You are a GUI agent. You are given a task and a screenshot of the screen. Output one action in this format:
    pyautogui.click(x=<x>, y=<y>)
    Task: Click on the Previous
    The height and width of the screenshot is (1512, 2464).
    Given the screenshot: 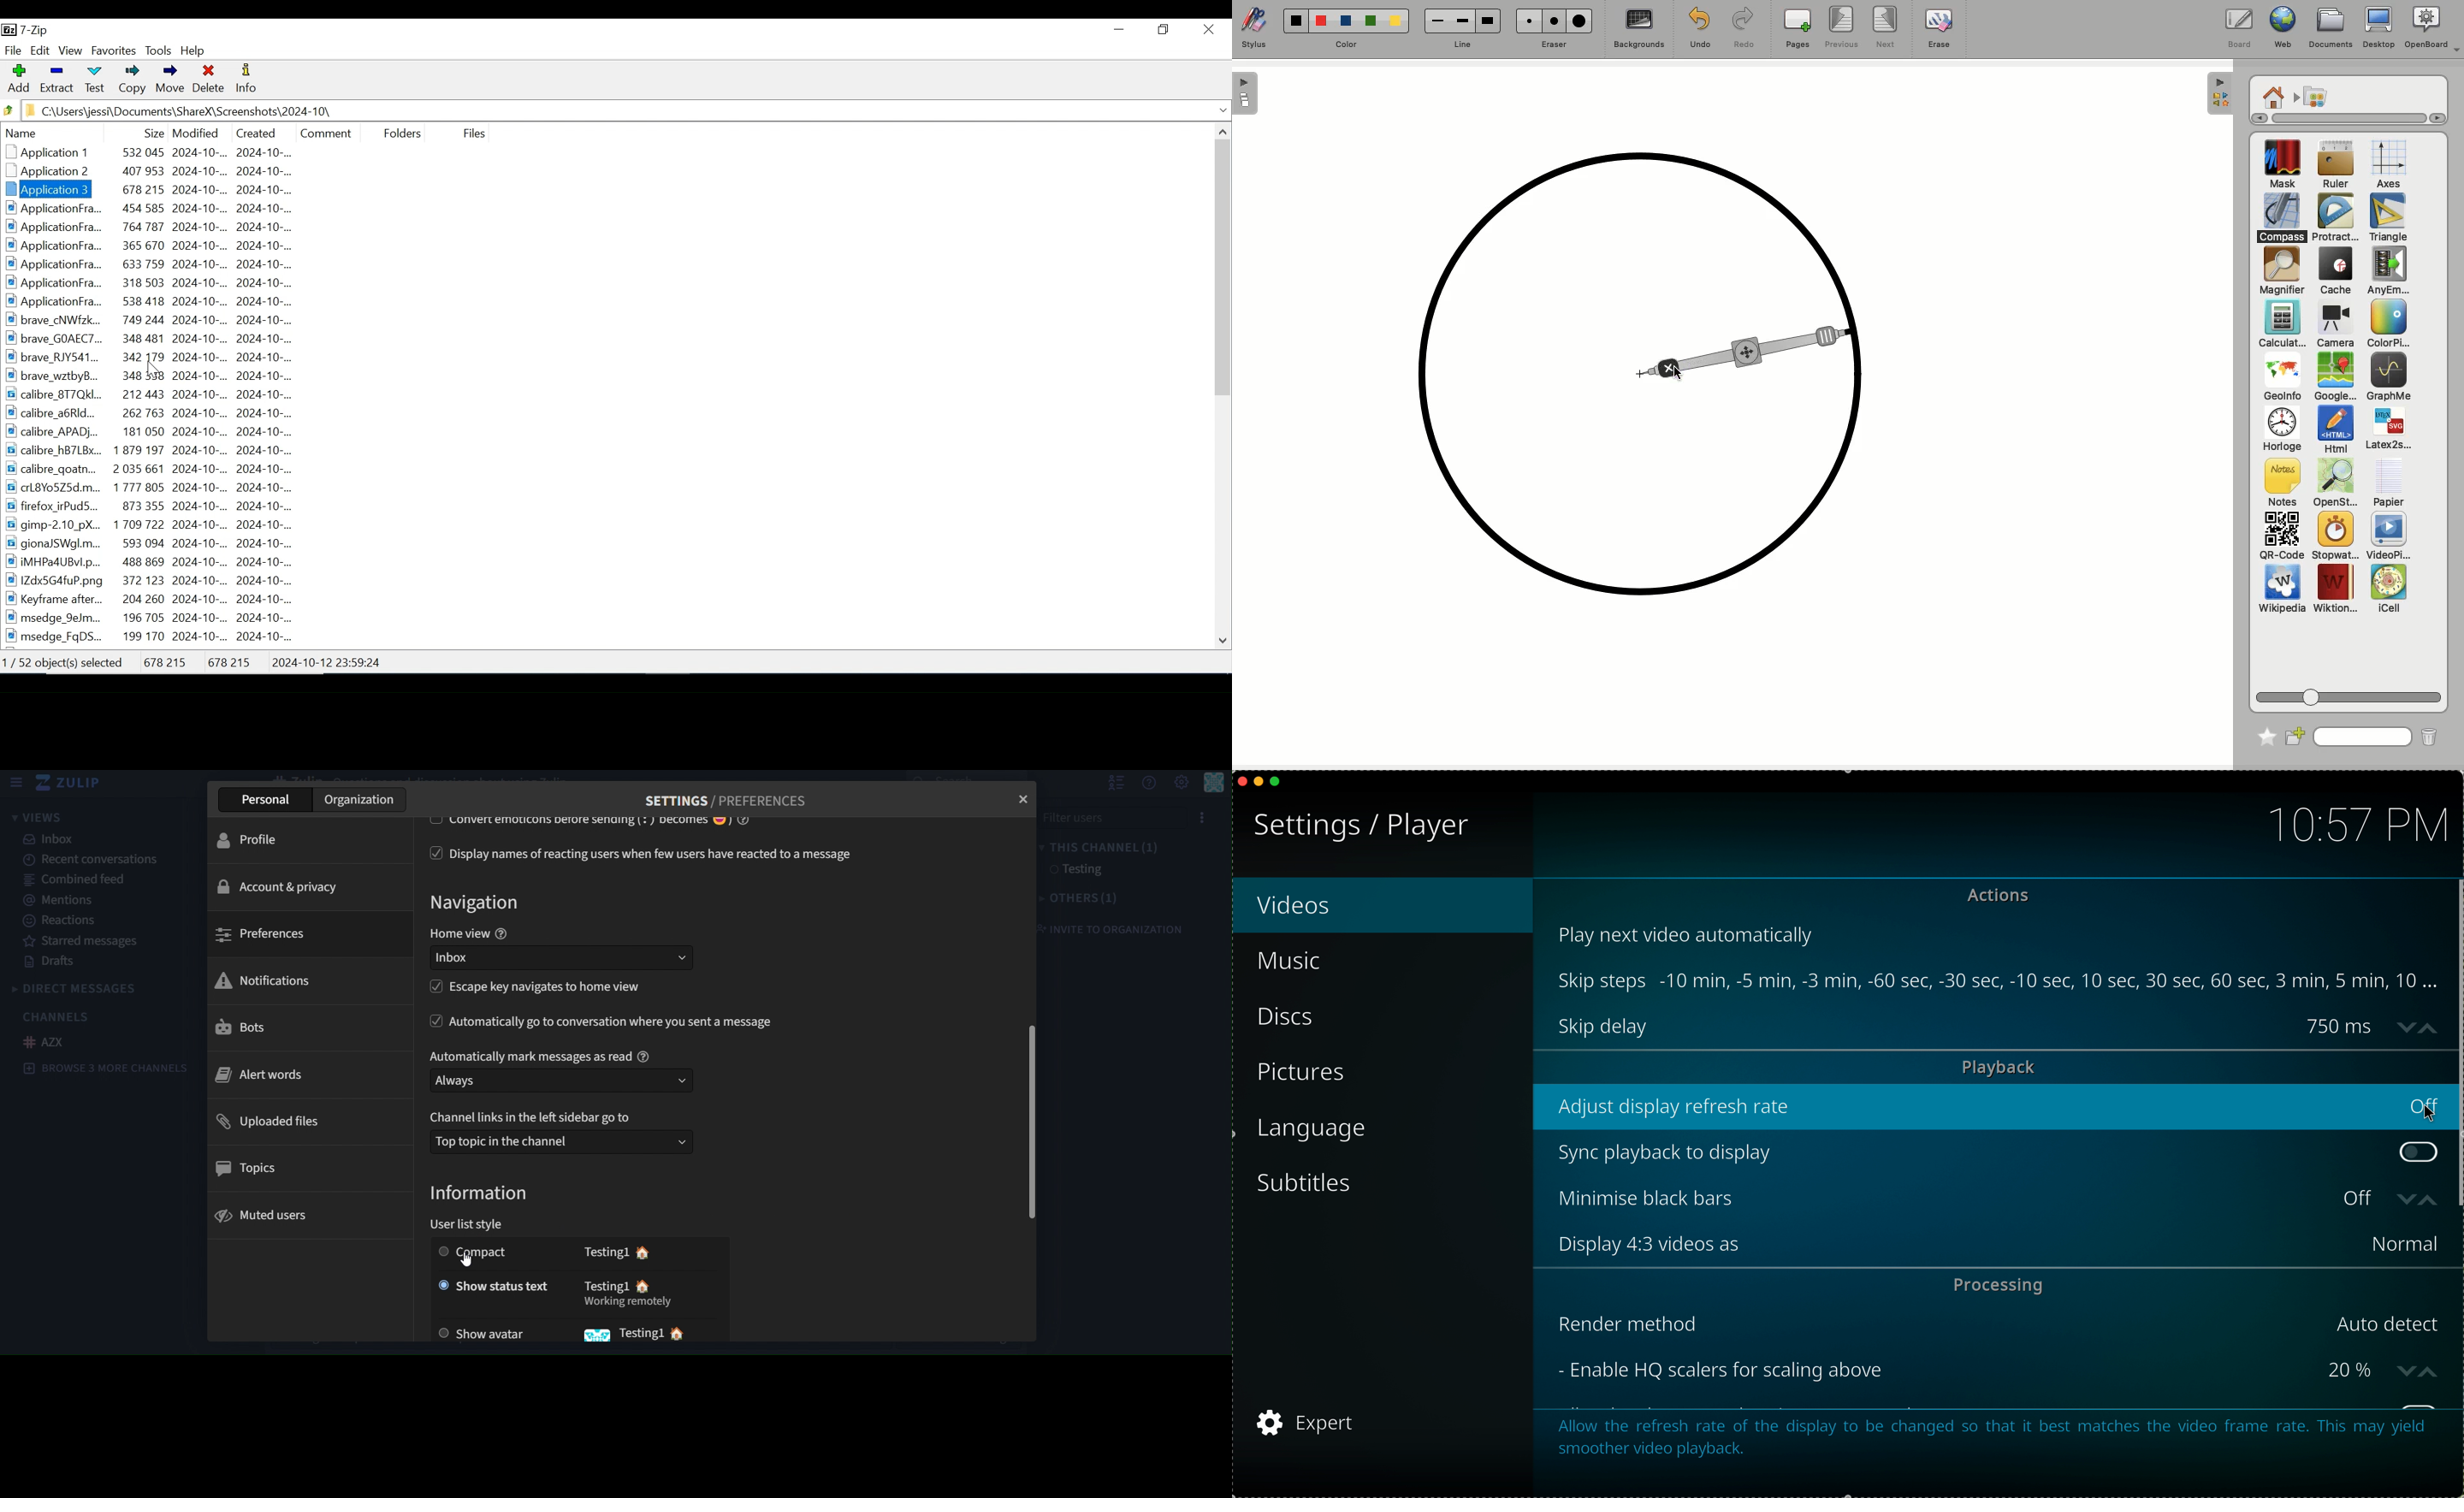 What is the action you would take?
    pyautogui.click(x=1841, y=28)
    